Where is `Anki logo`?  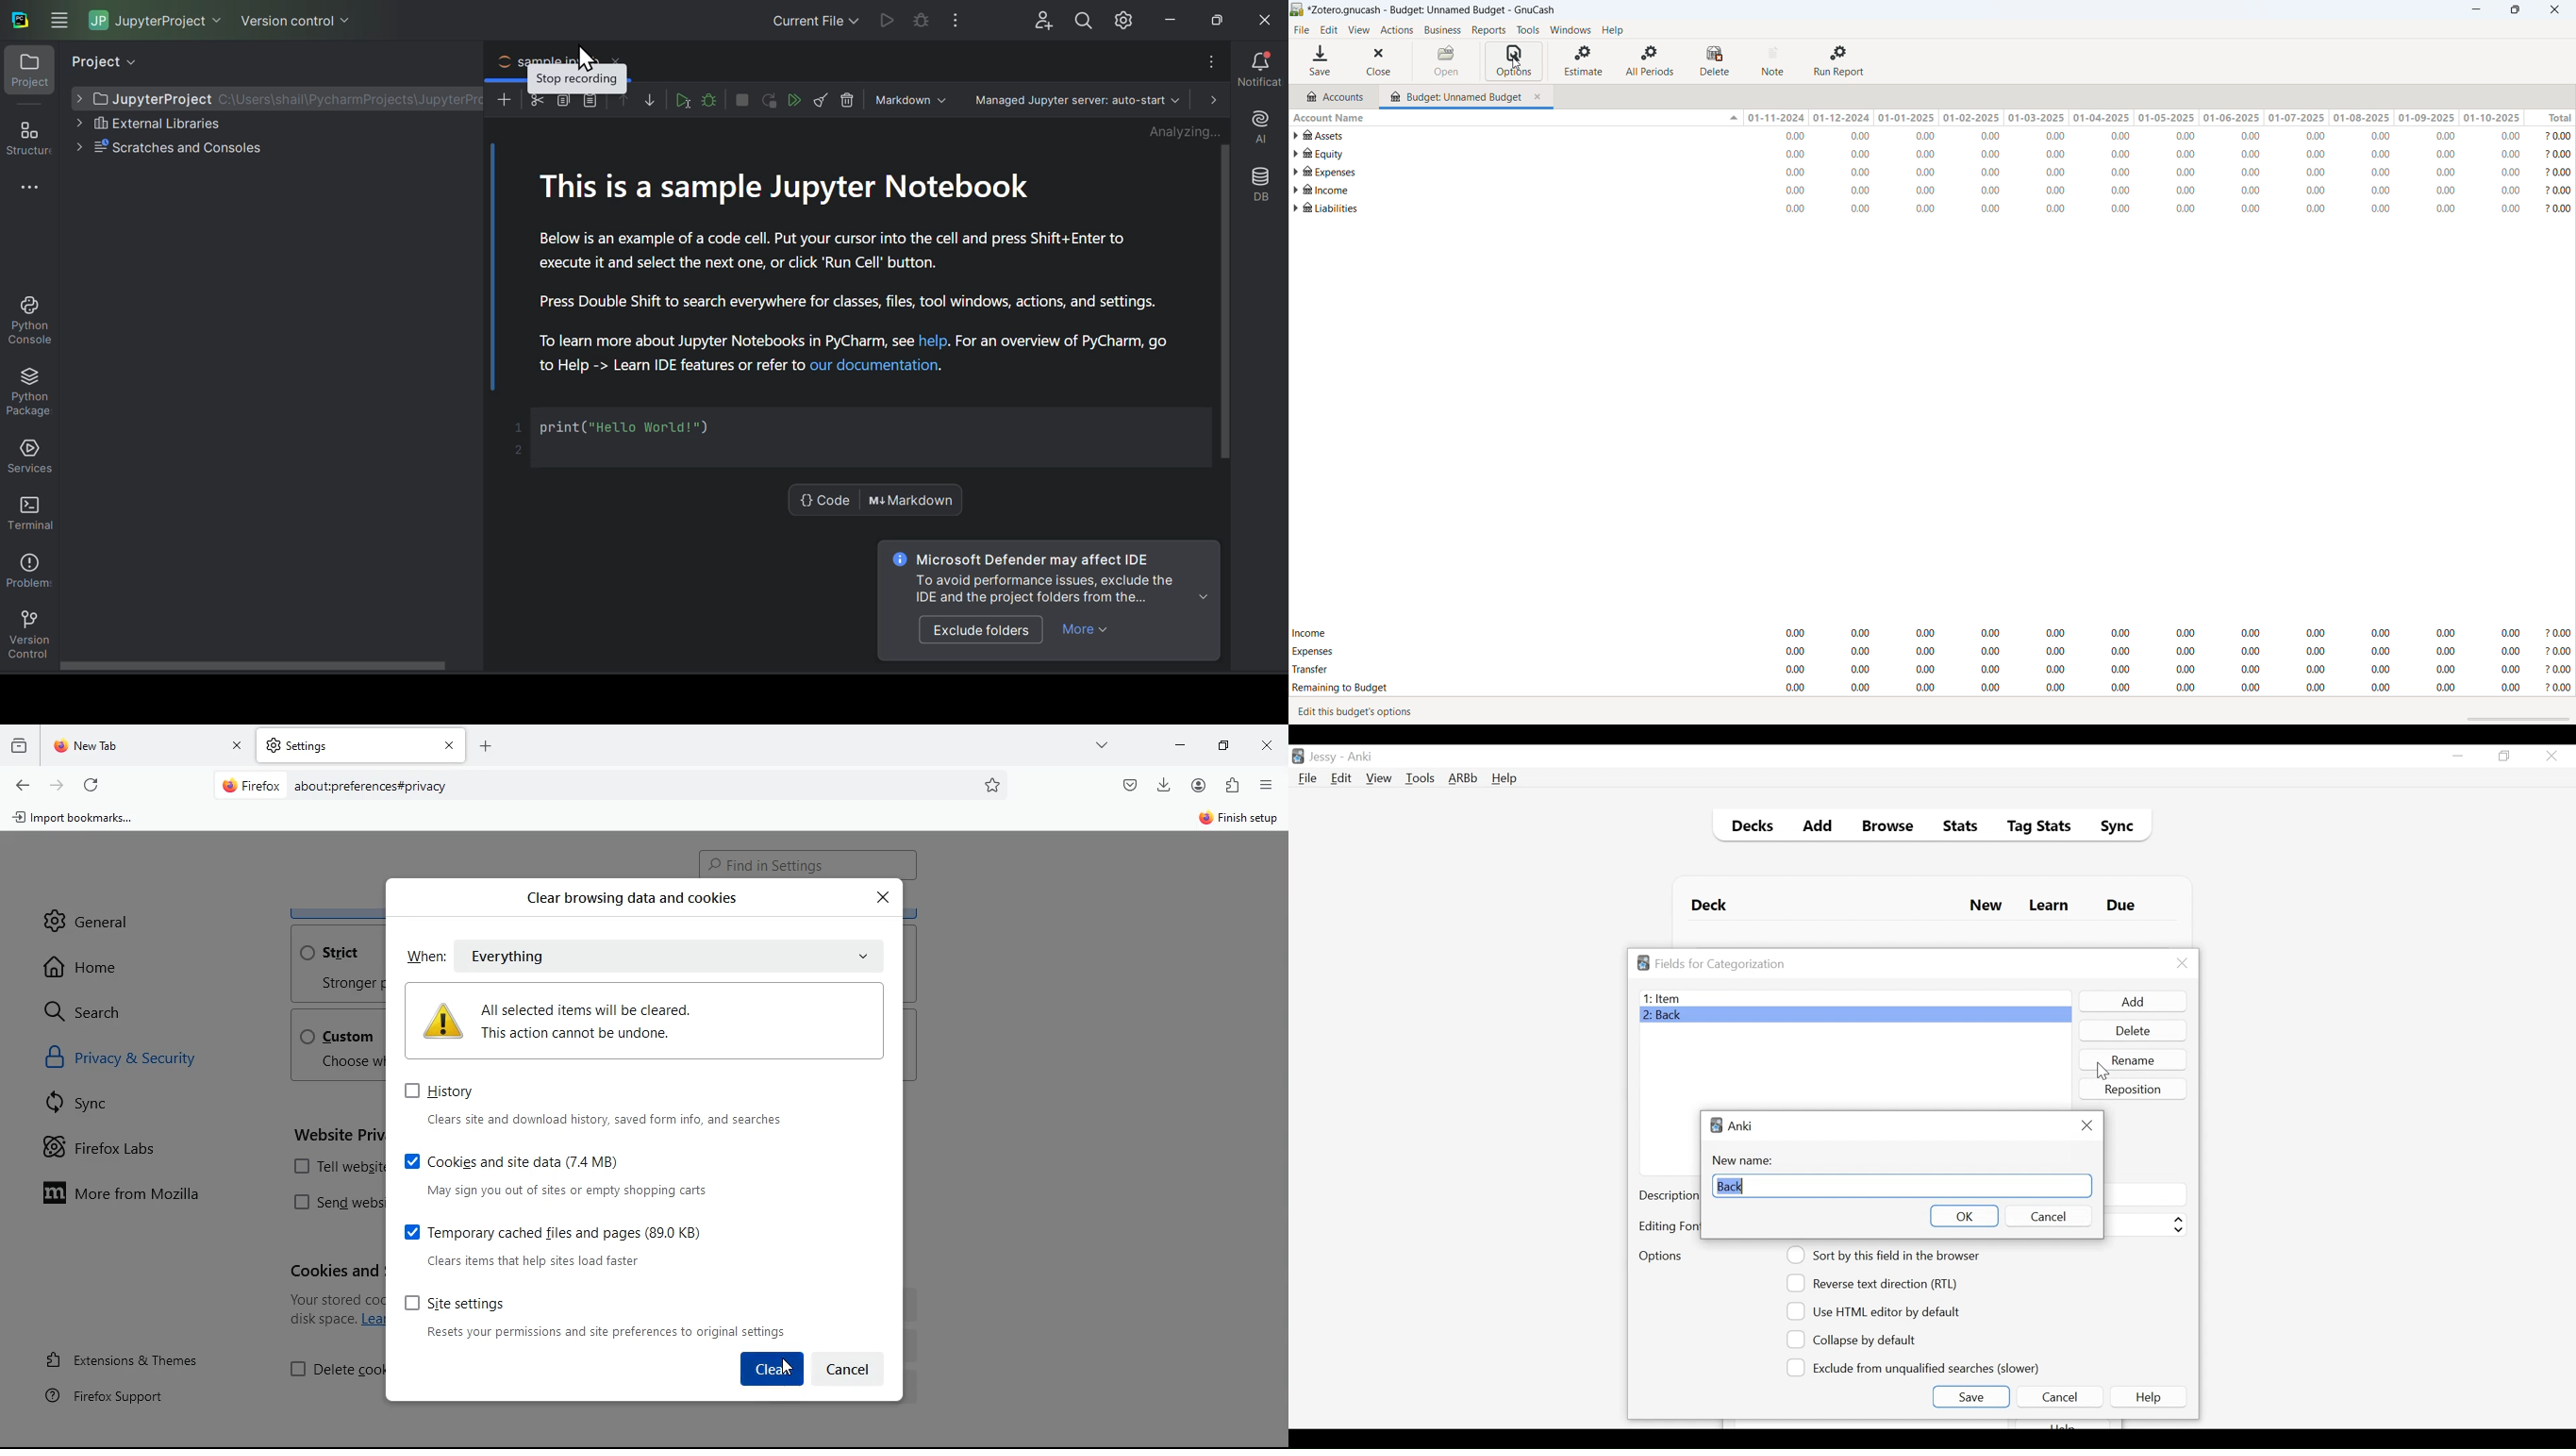
Anki logo is located at coordinates (1716, 1125).